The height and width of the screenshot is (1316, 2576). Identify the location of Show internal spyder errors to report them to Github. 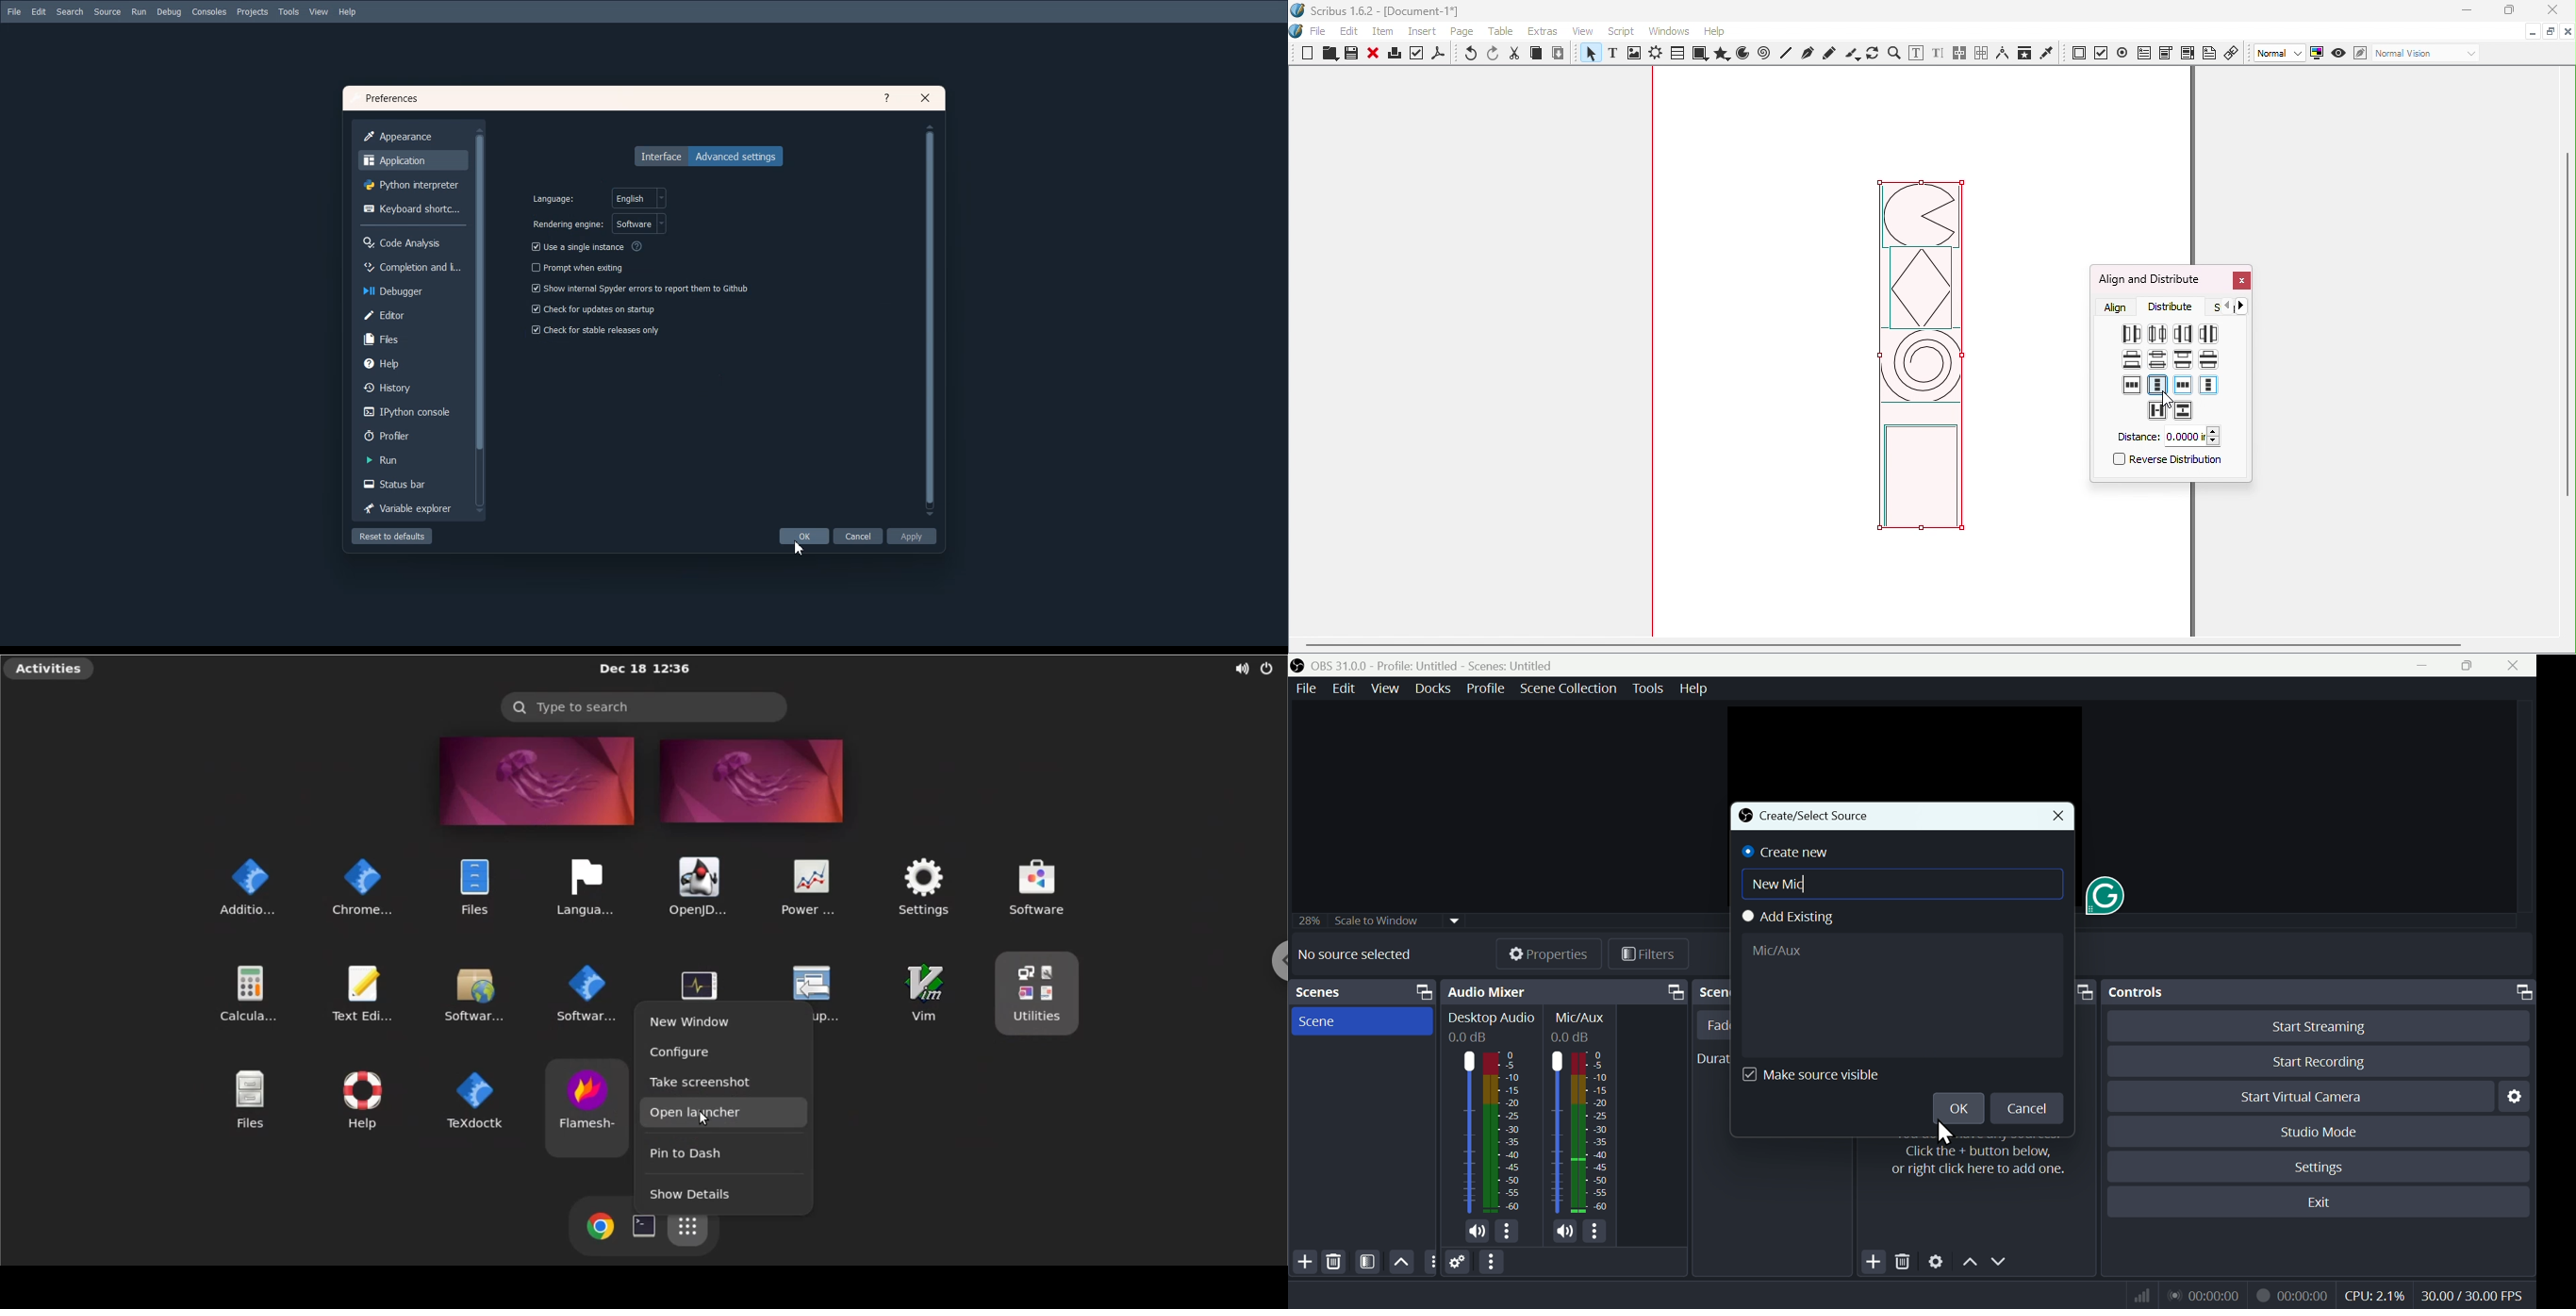
(641, 290).